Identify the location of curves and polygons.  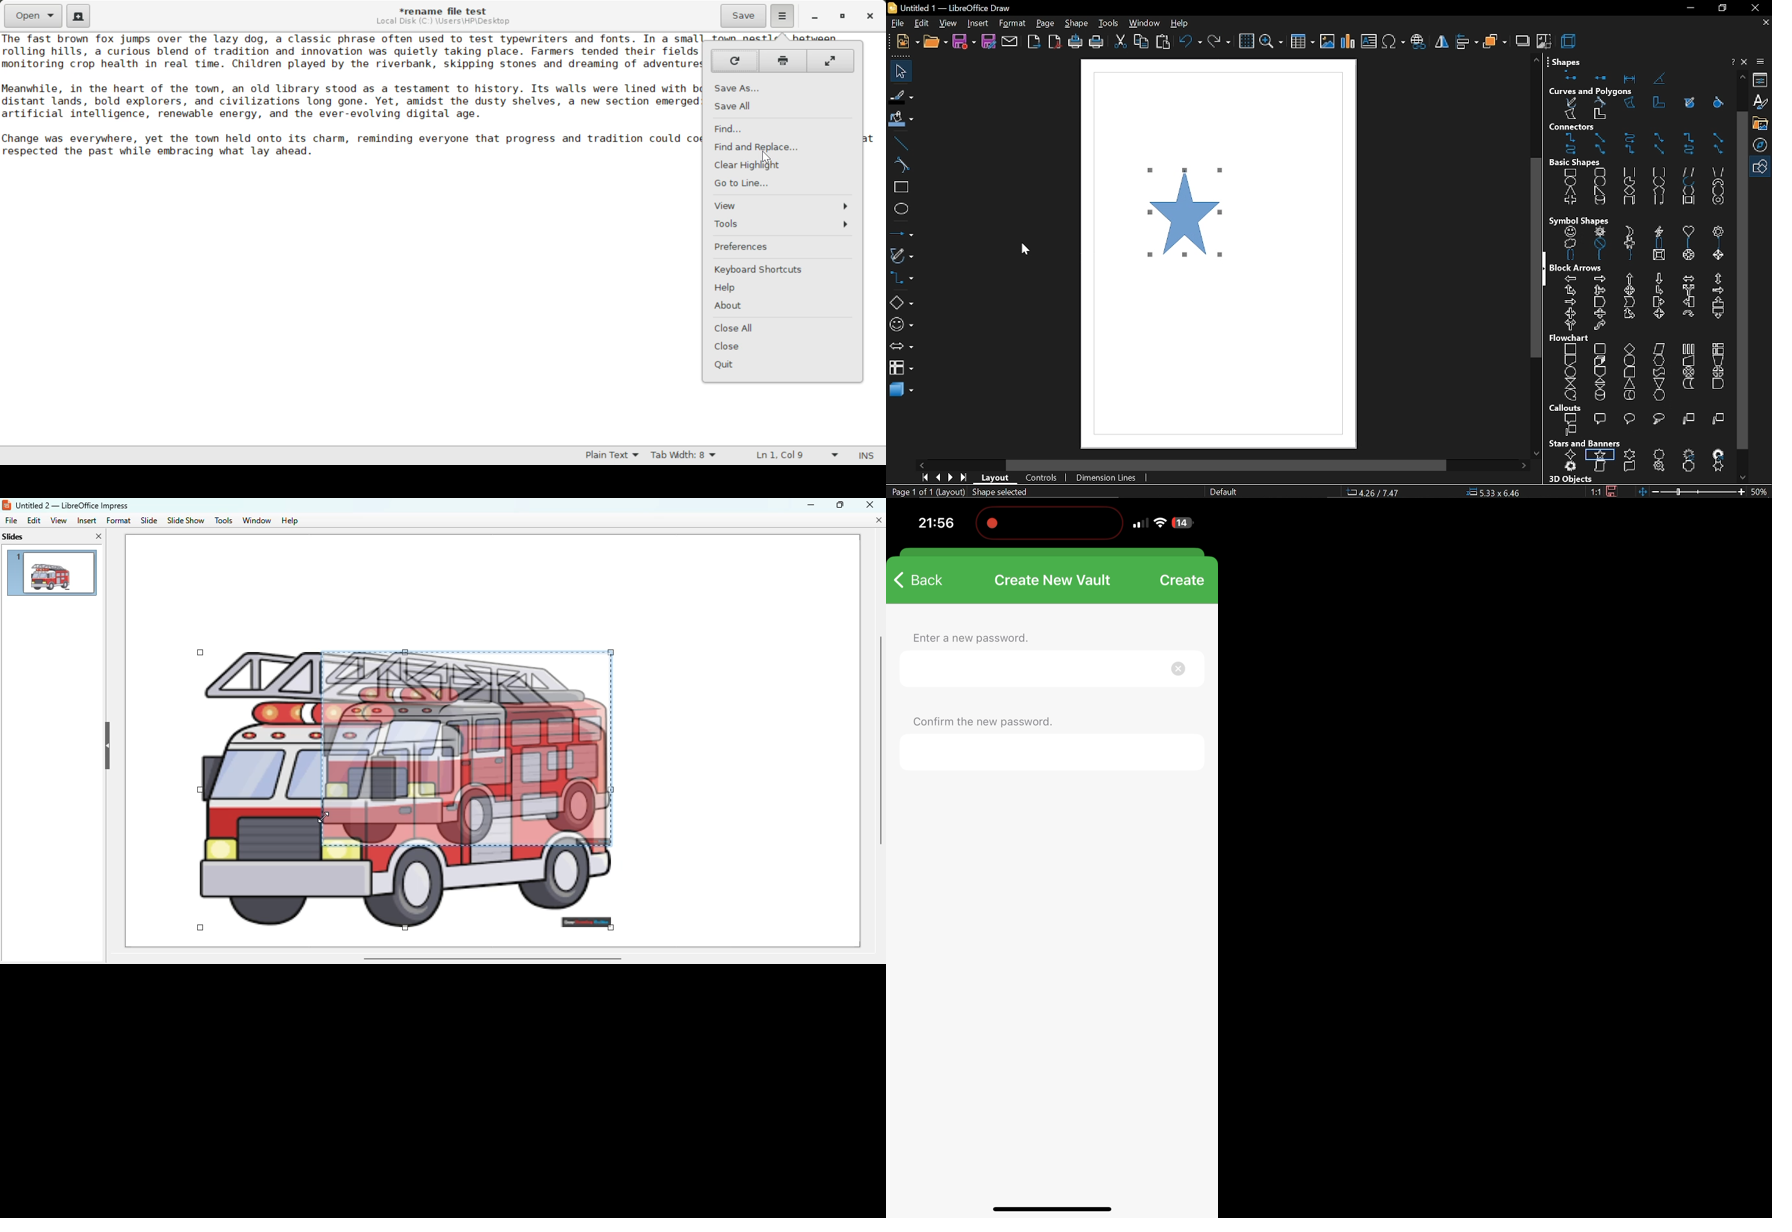
(1637, 109).